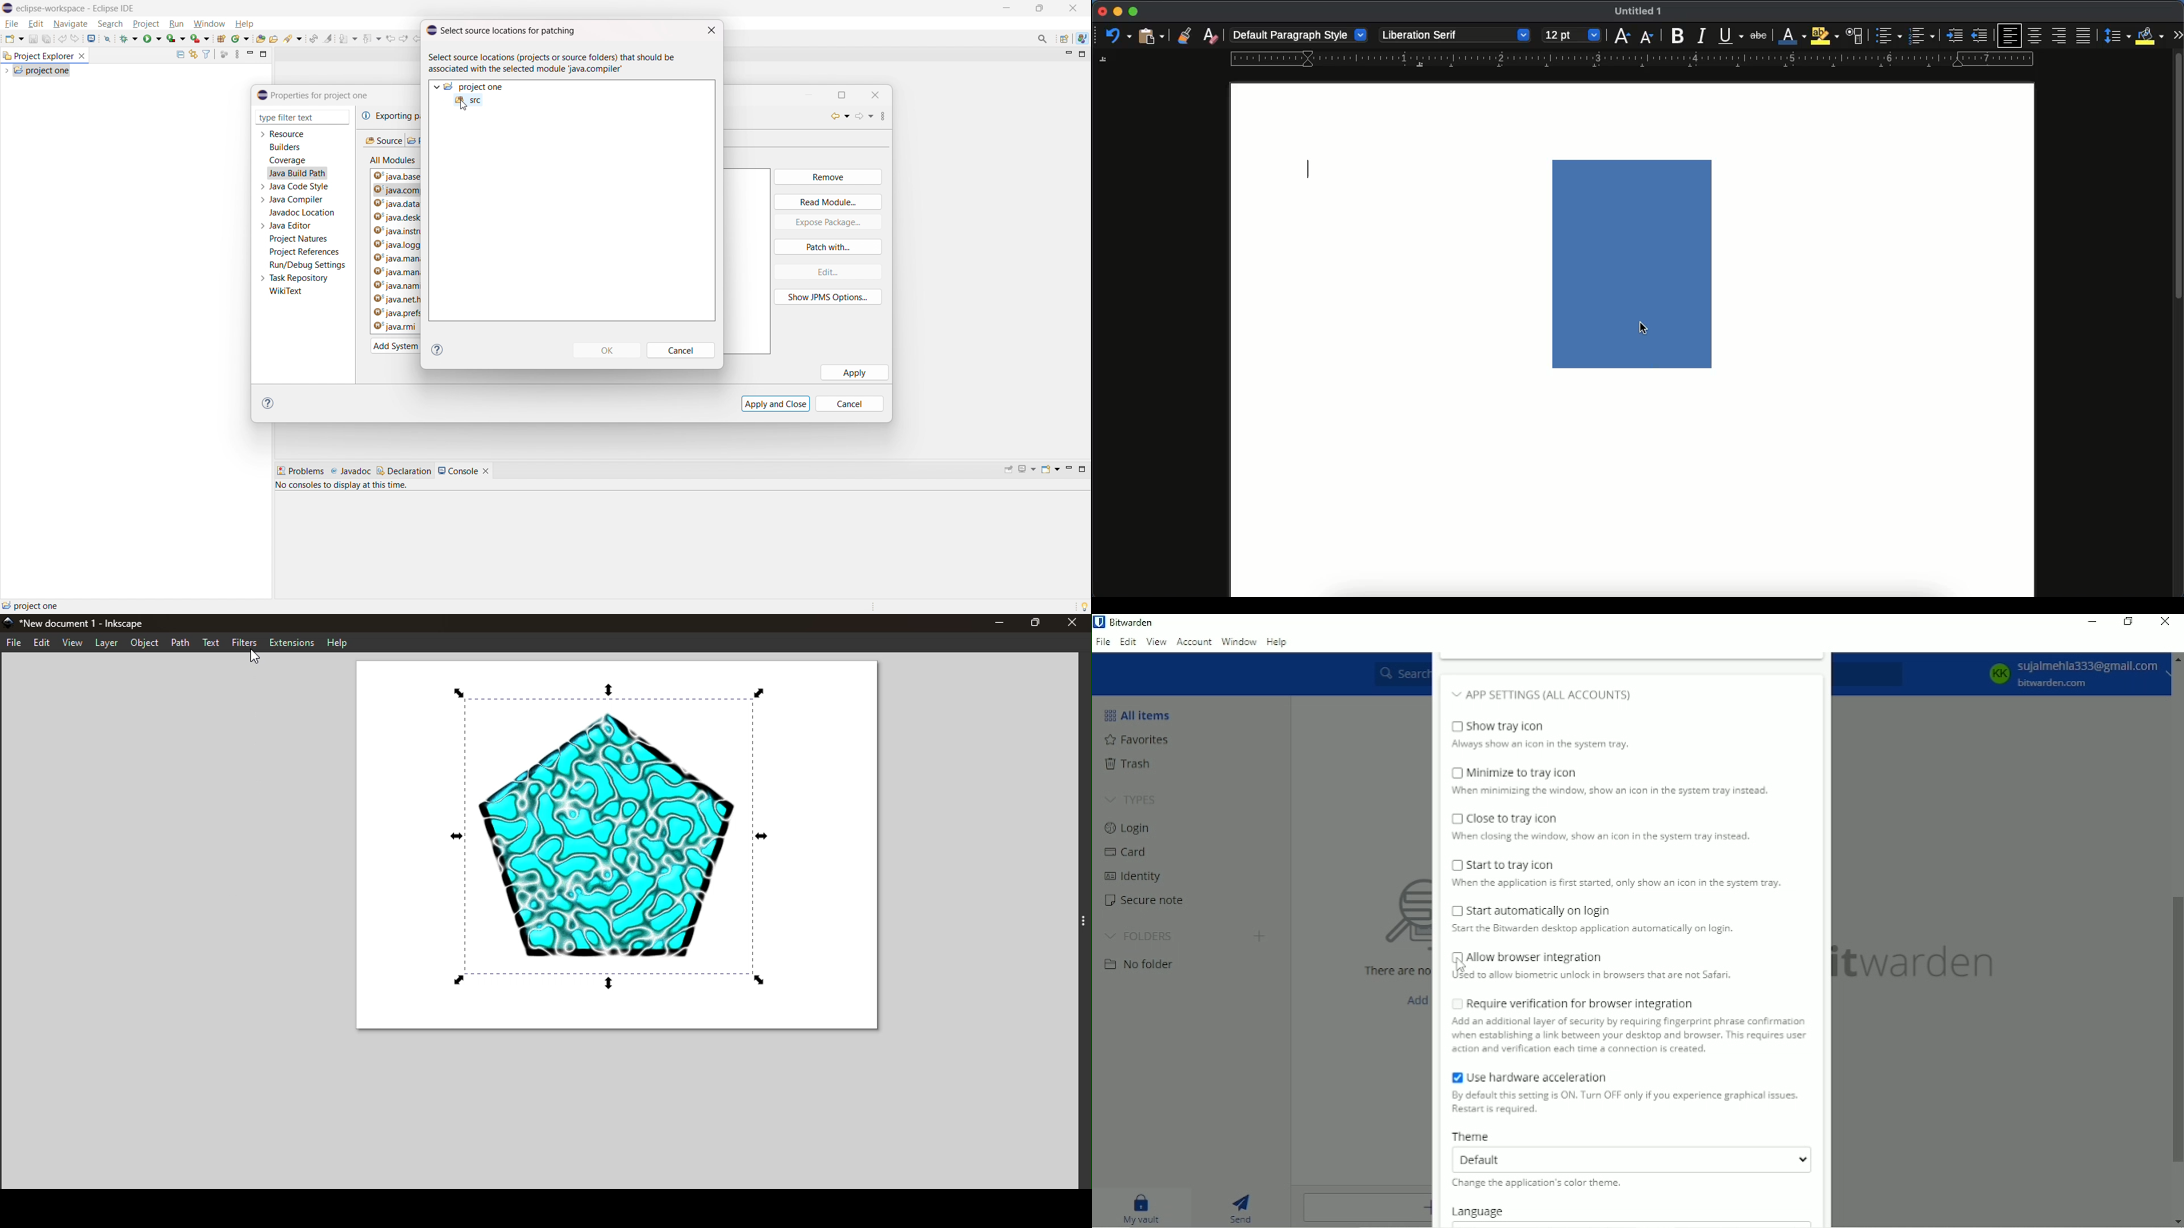 This screenshot has width=2184, height=1232. I want to click on Cursor, so click(259, 659).